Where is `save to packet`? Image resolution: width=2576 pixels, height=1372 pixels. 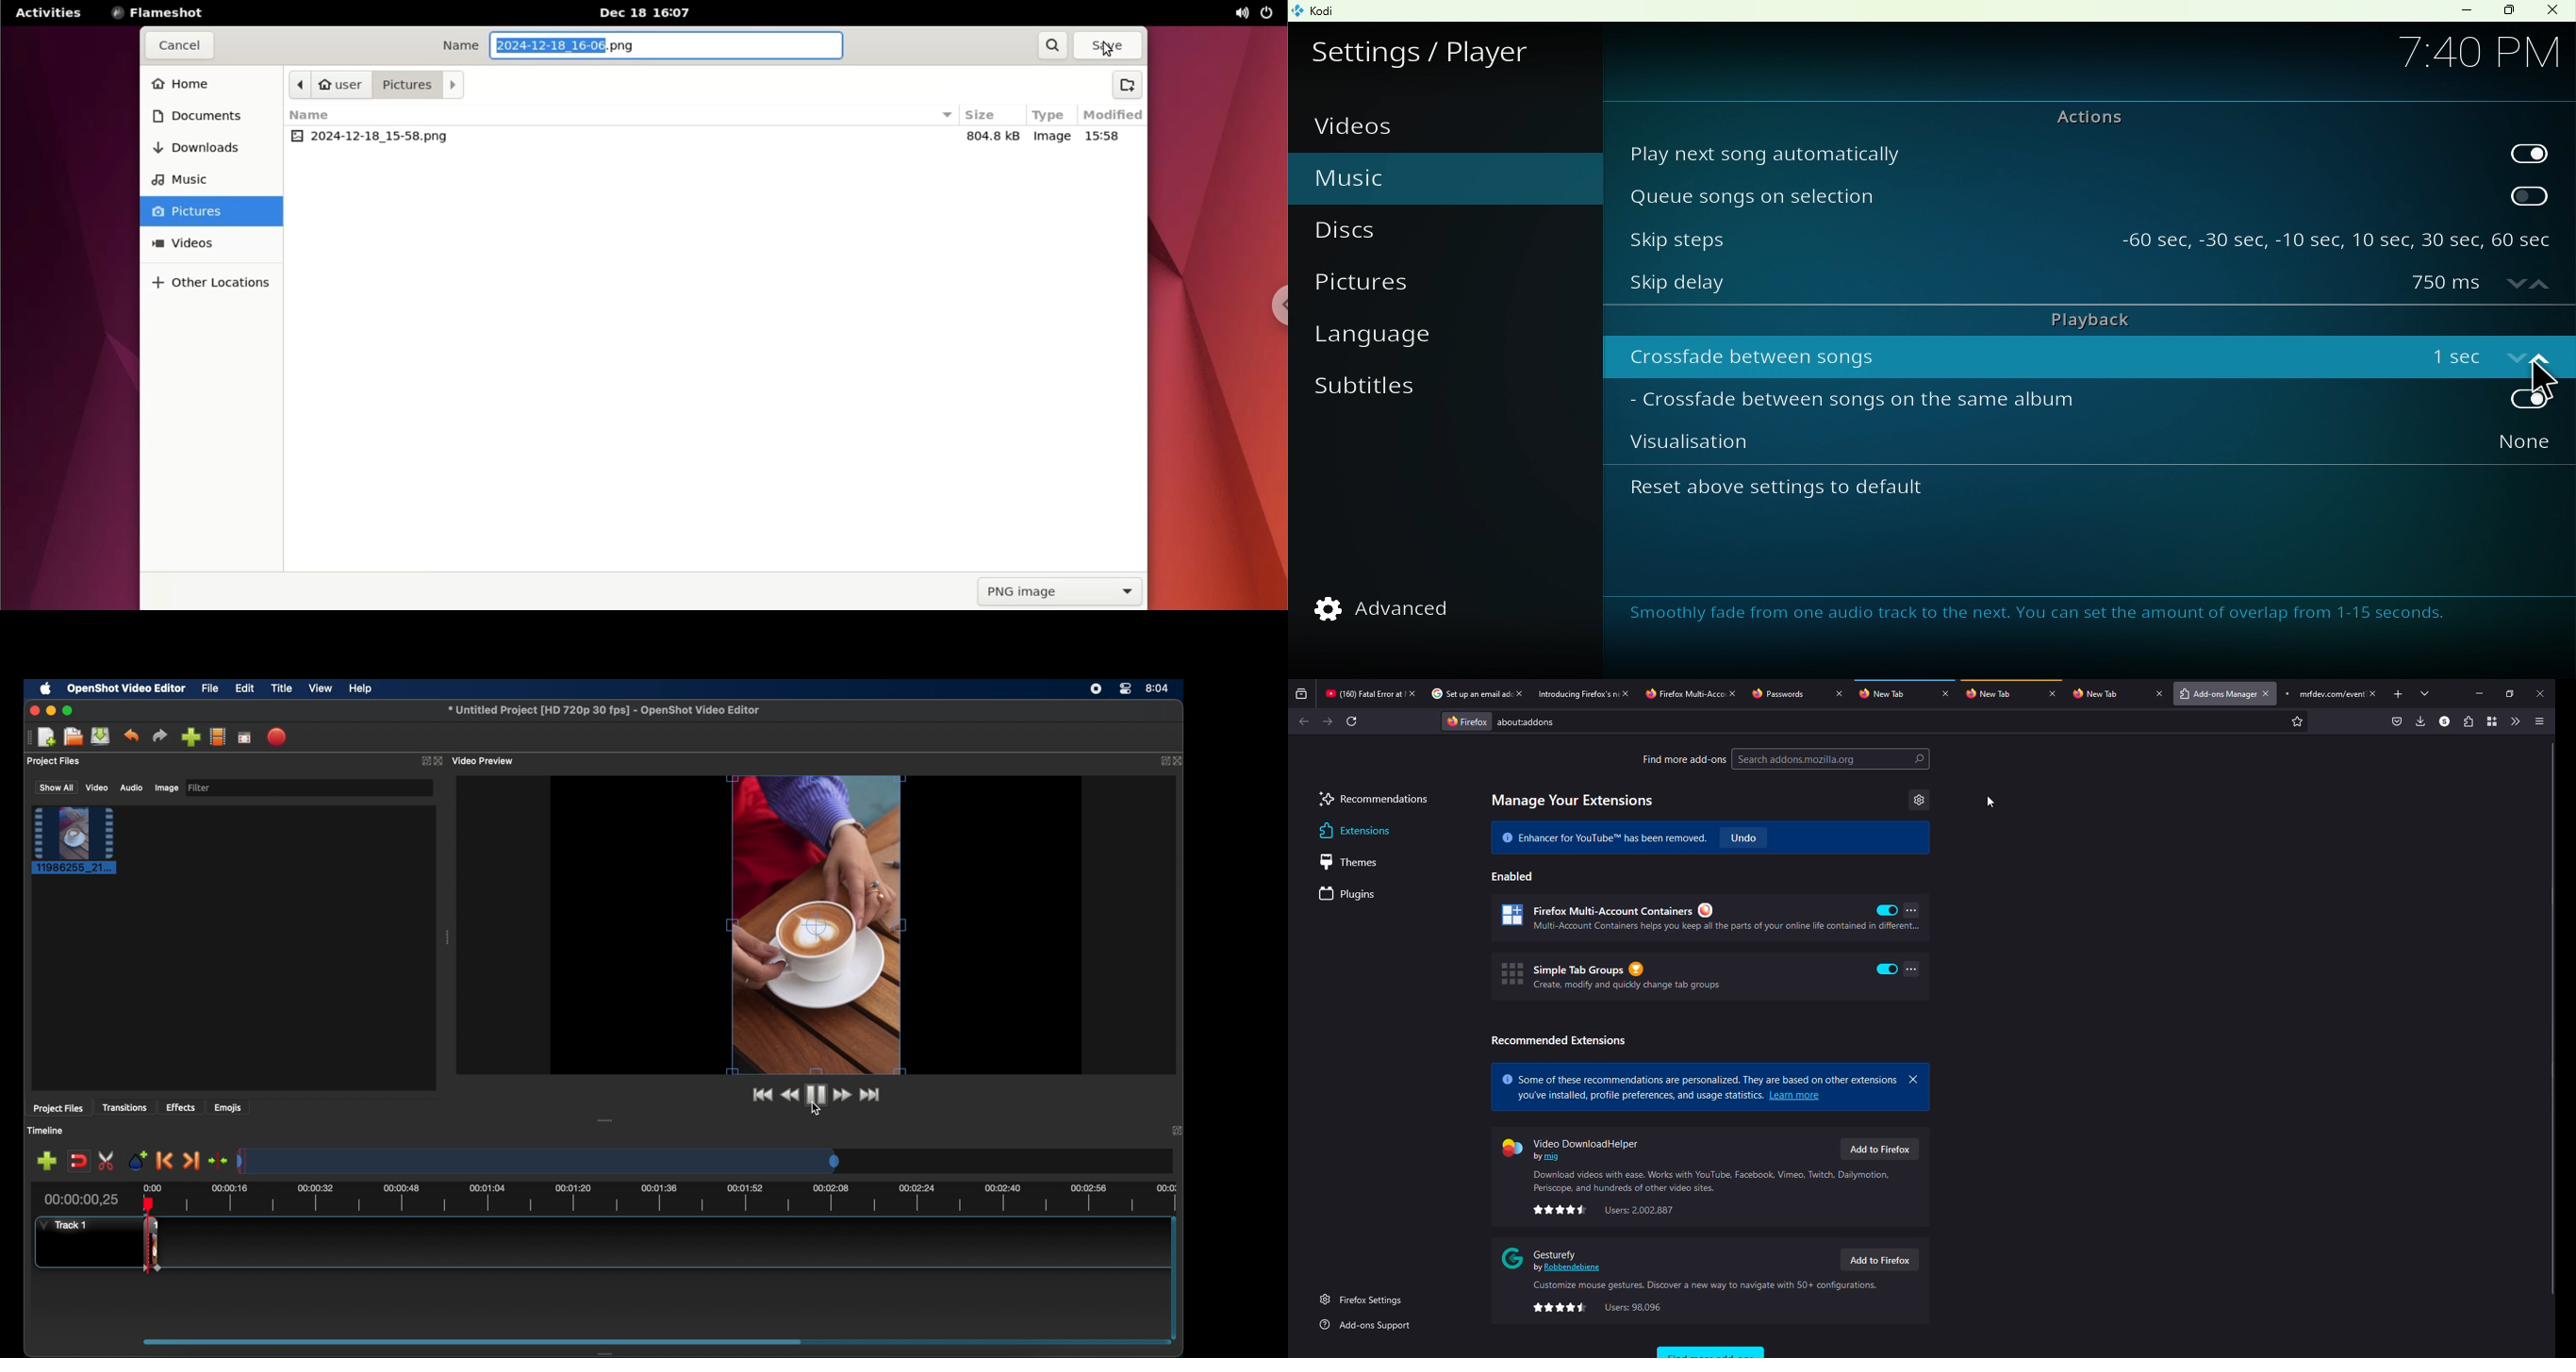 save to packet is located at coordinates (2398, 721).